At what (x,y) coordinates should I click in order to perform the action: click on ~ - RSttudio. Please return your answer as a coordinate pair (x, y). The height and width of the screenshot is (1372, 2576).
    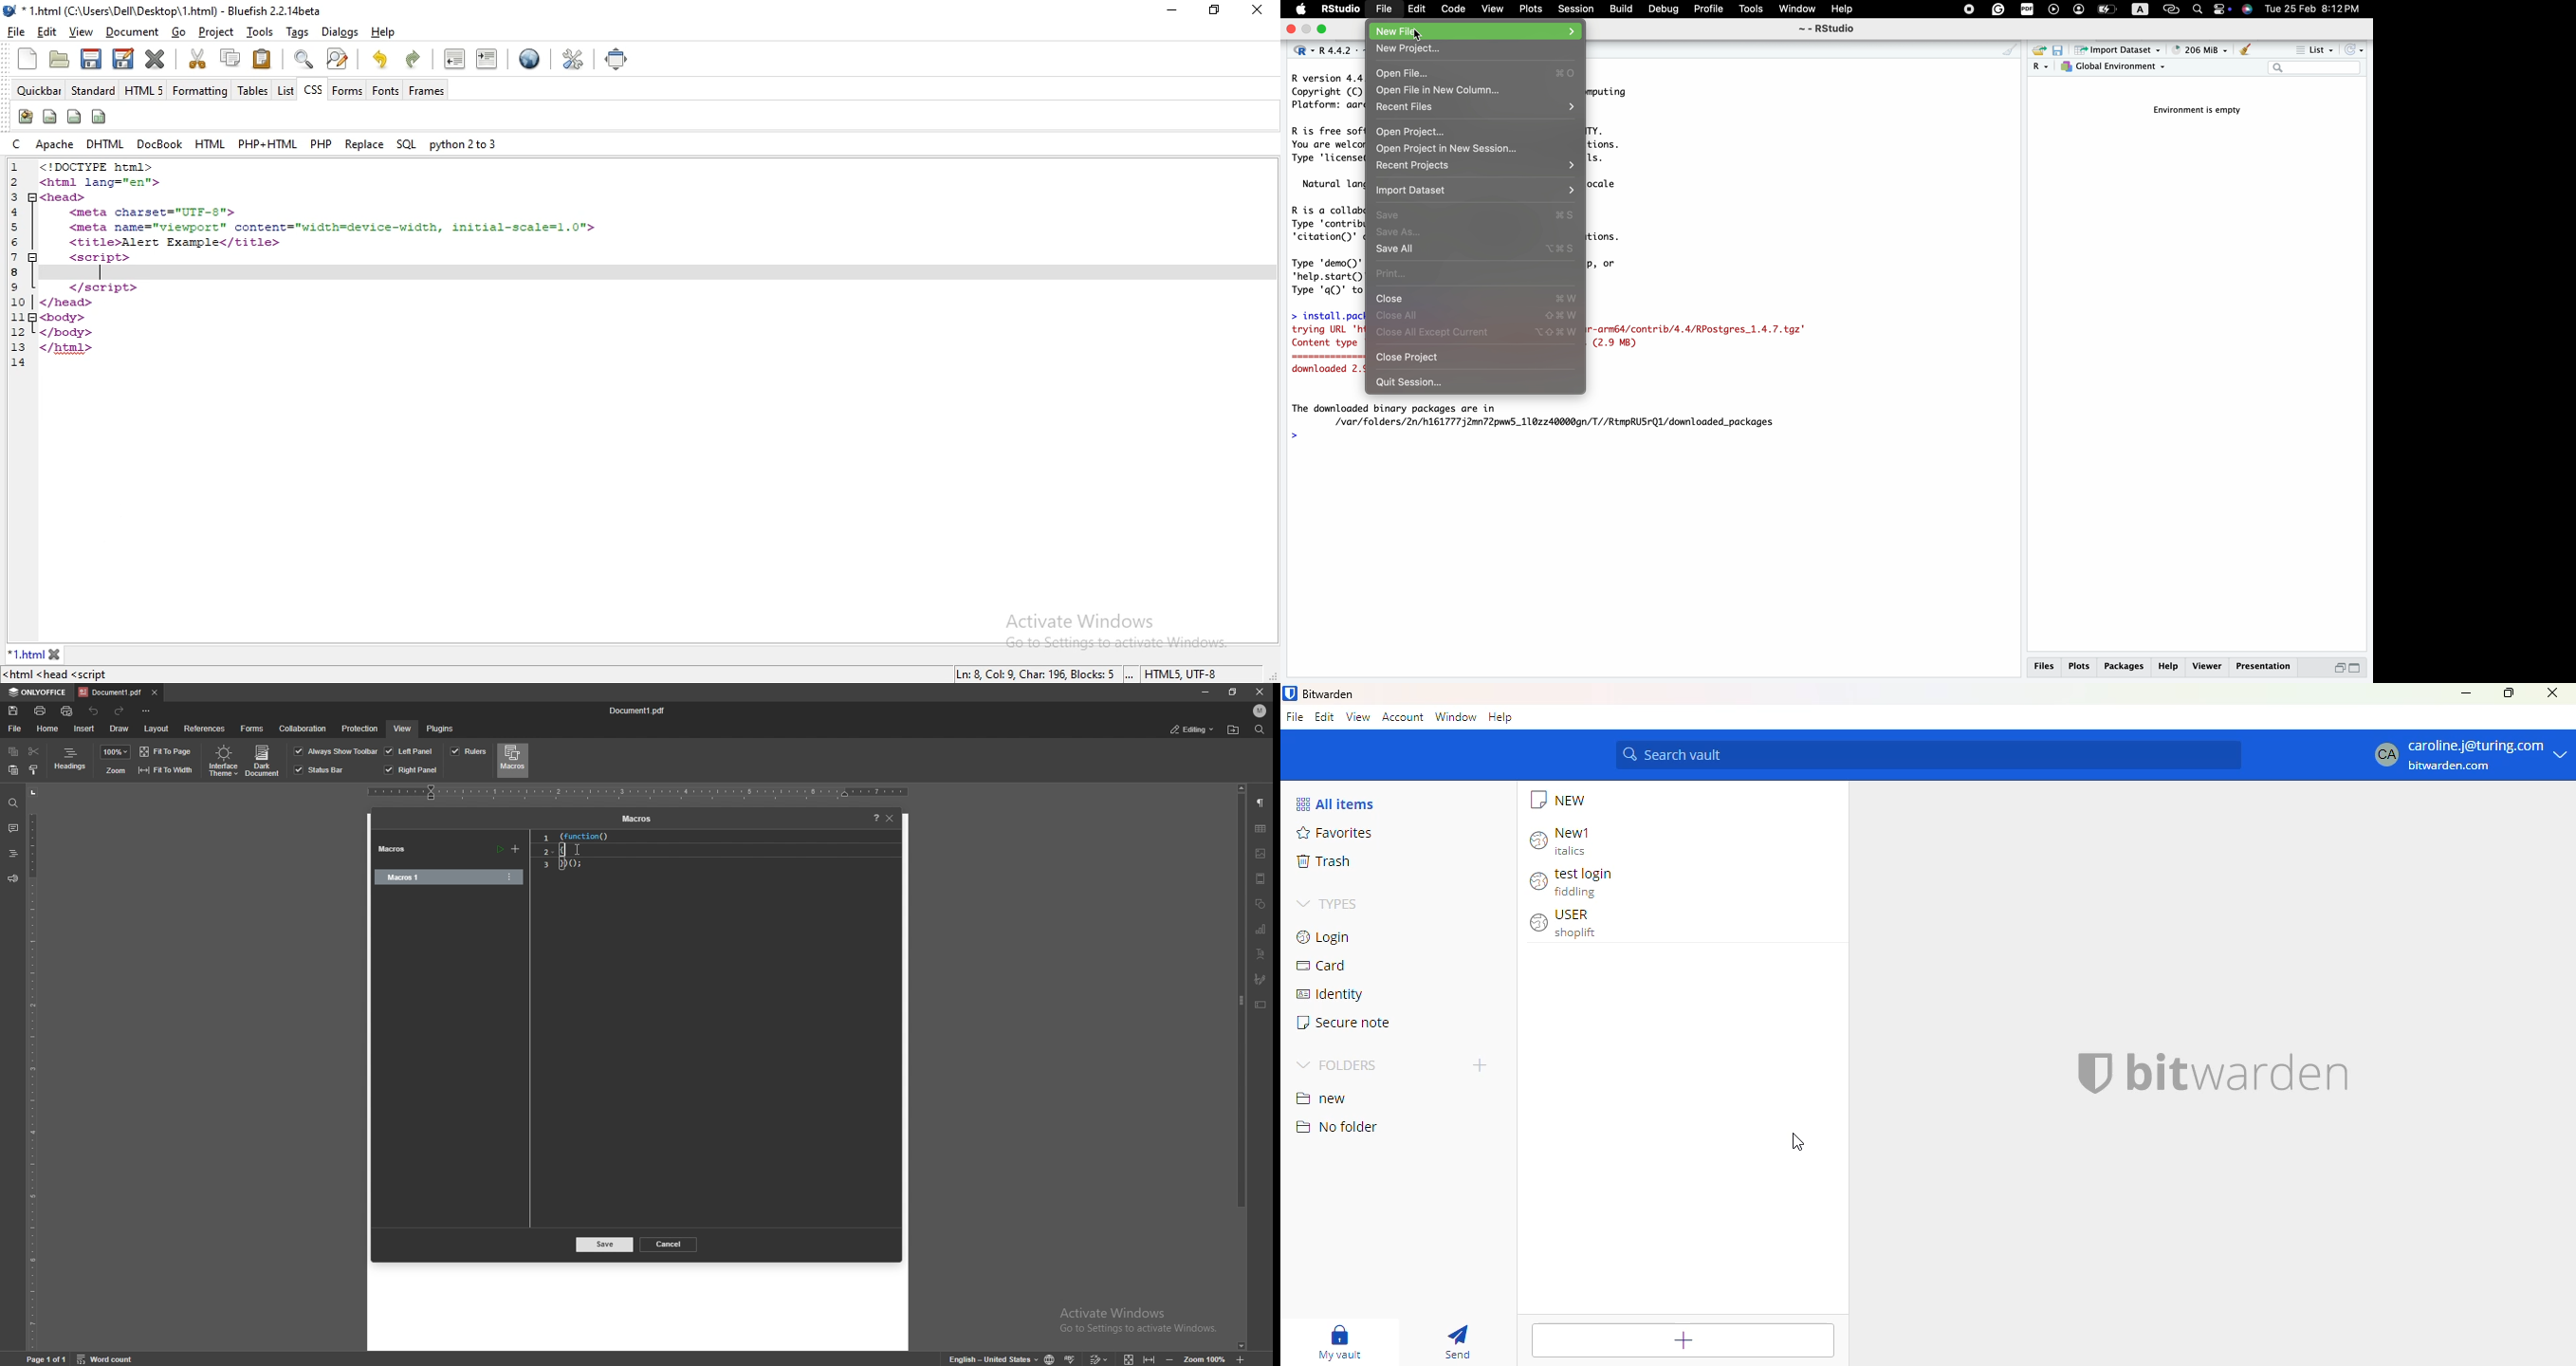
    Looking at the image, I should click on (1826, 30).